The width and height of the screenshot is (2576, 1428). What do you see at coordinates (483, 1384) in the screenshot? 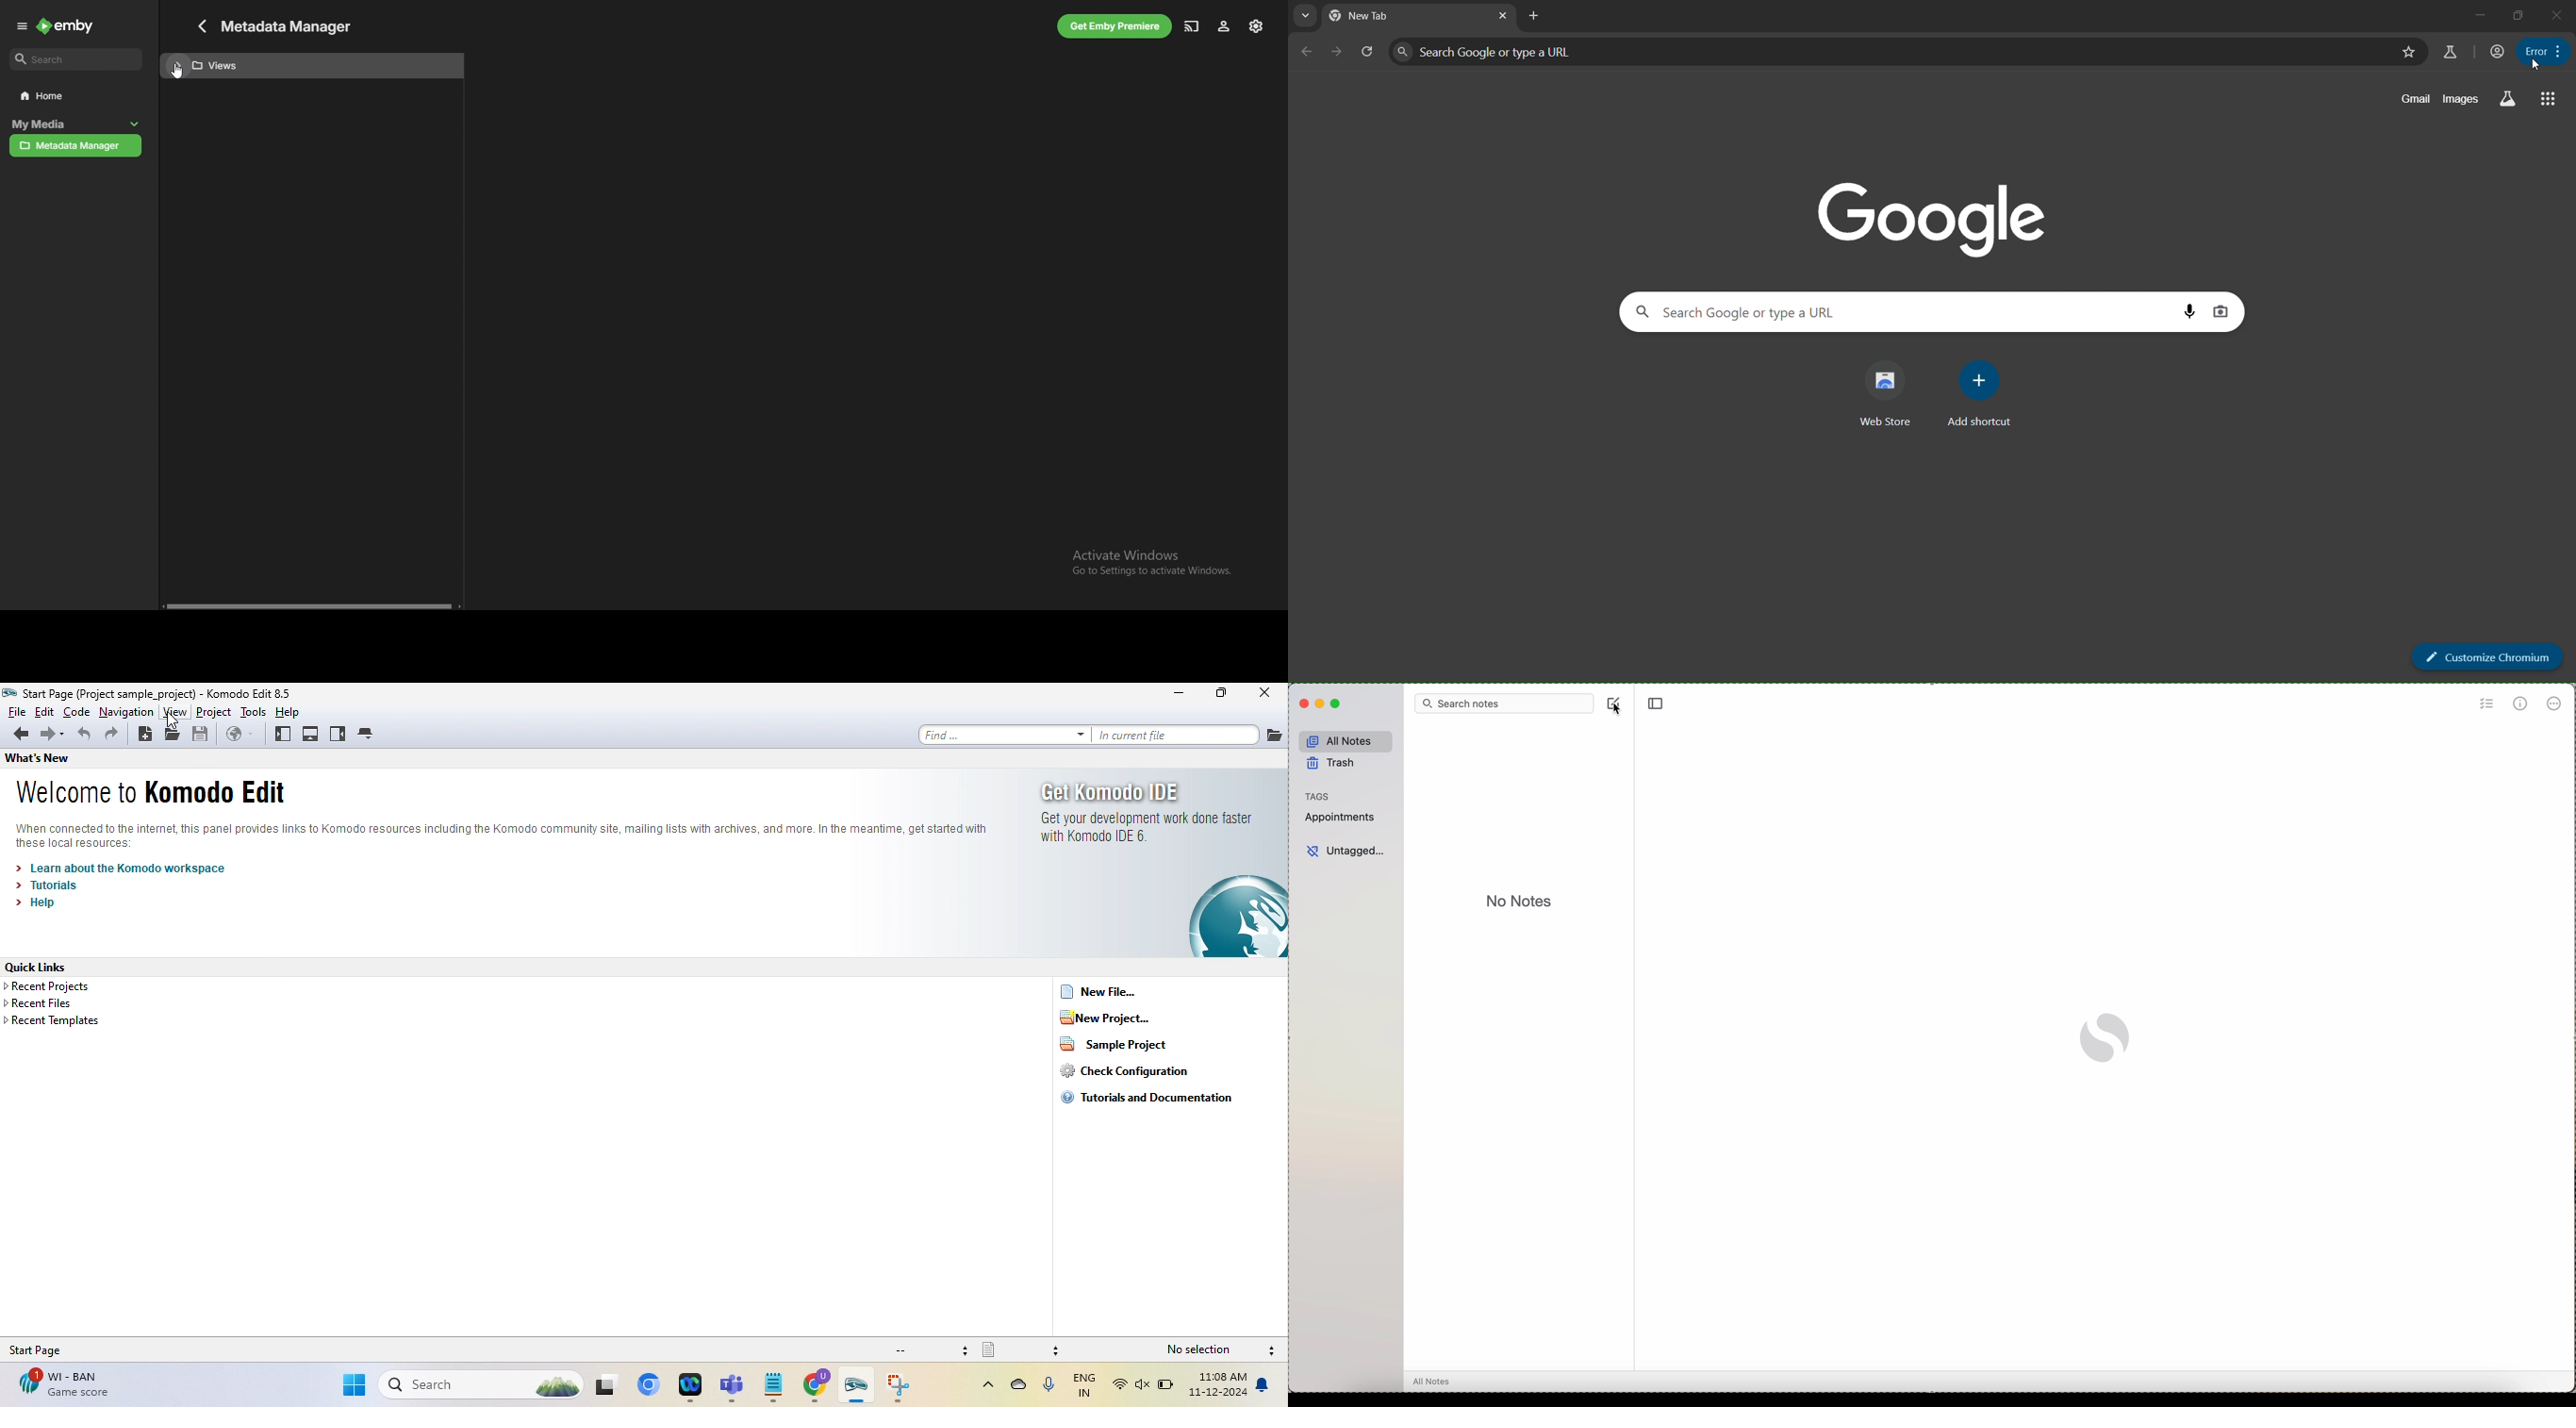
I see `search` at bounding box center [483, 1384].